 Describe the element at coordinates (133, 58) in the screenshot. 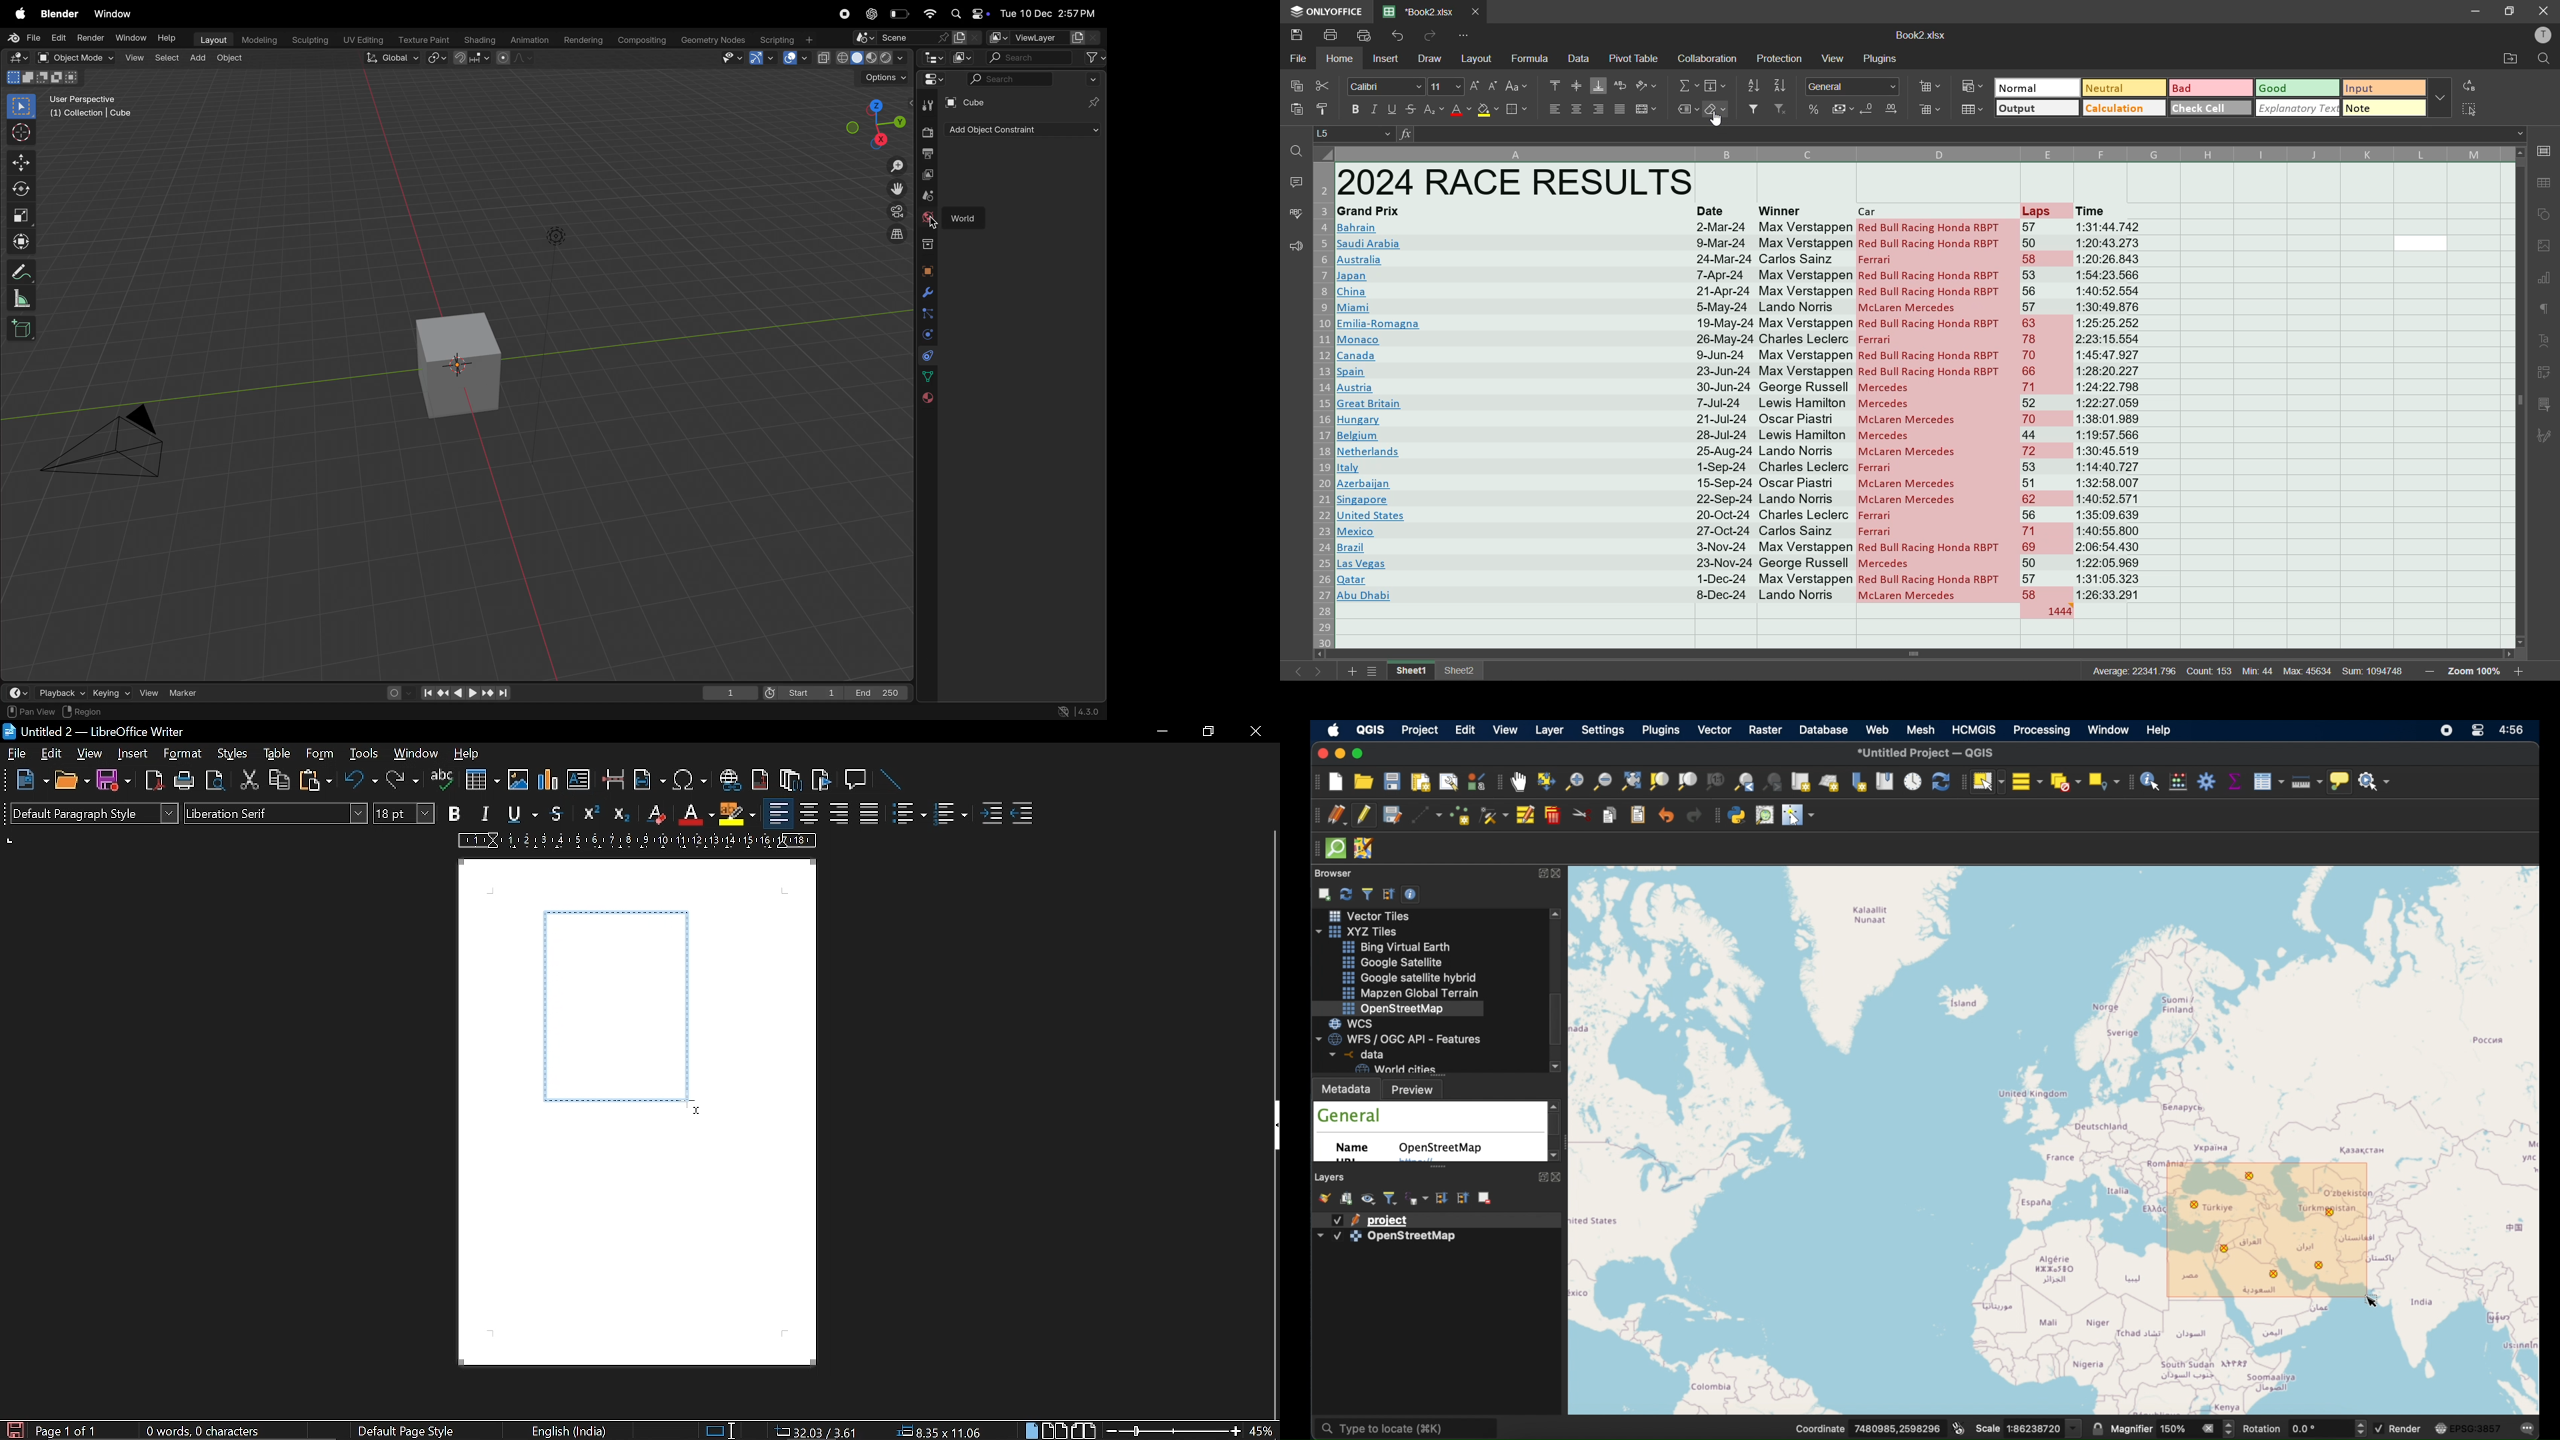

I see `view` at that location.